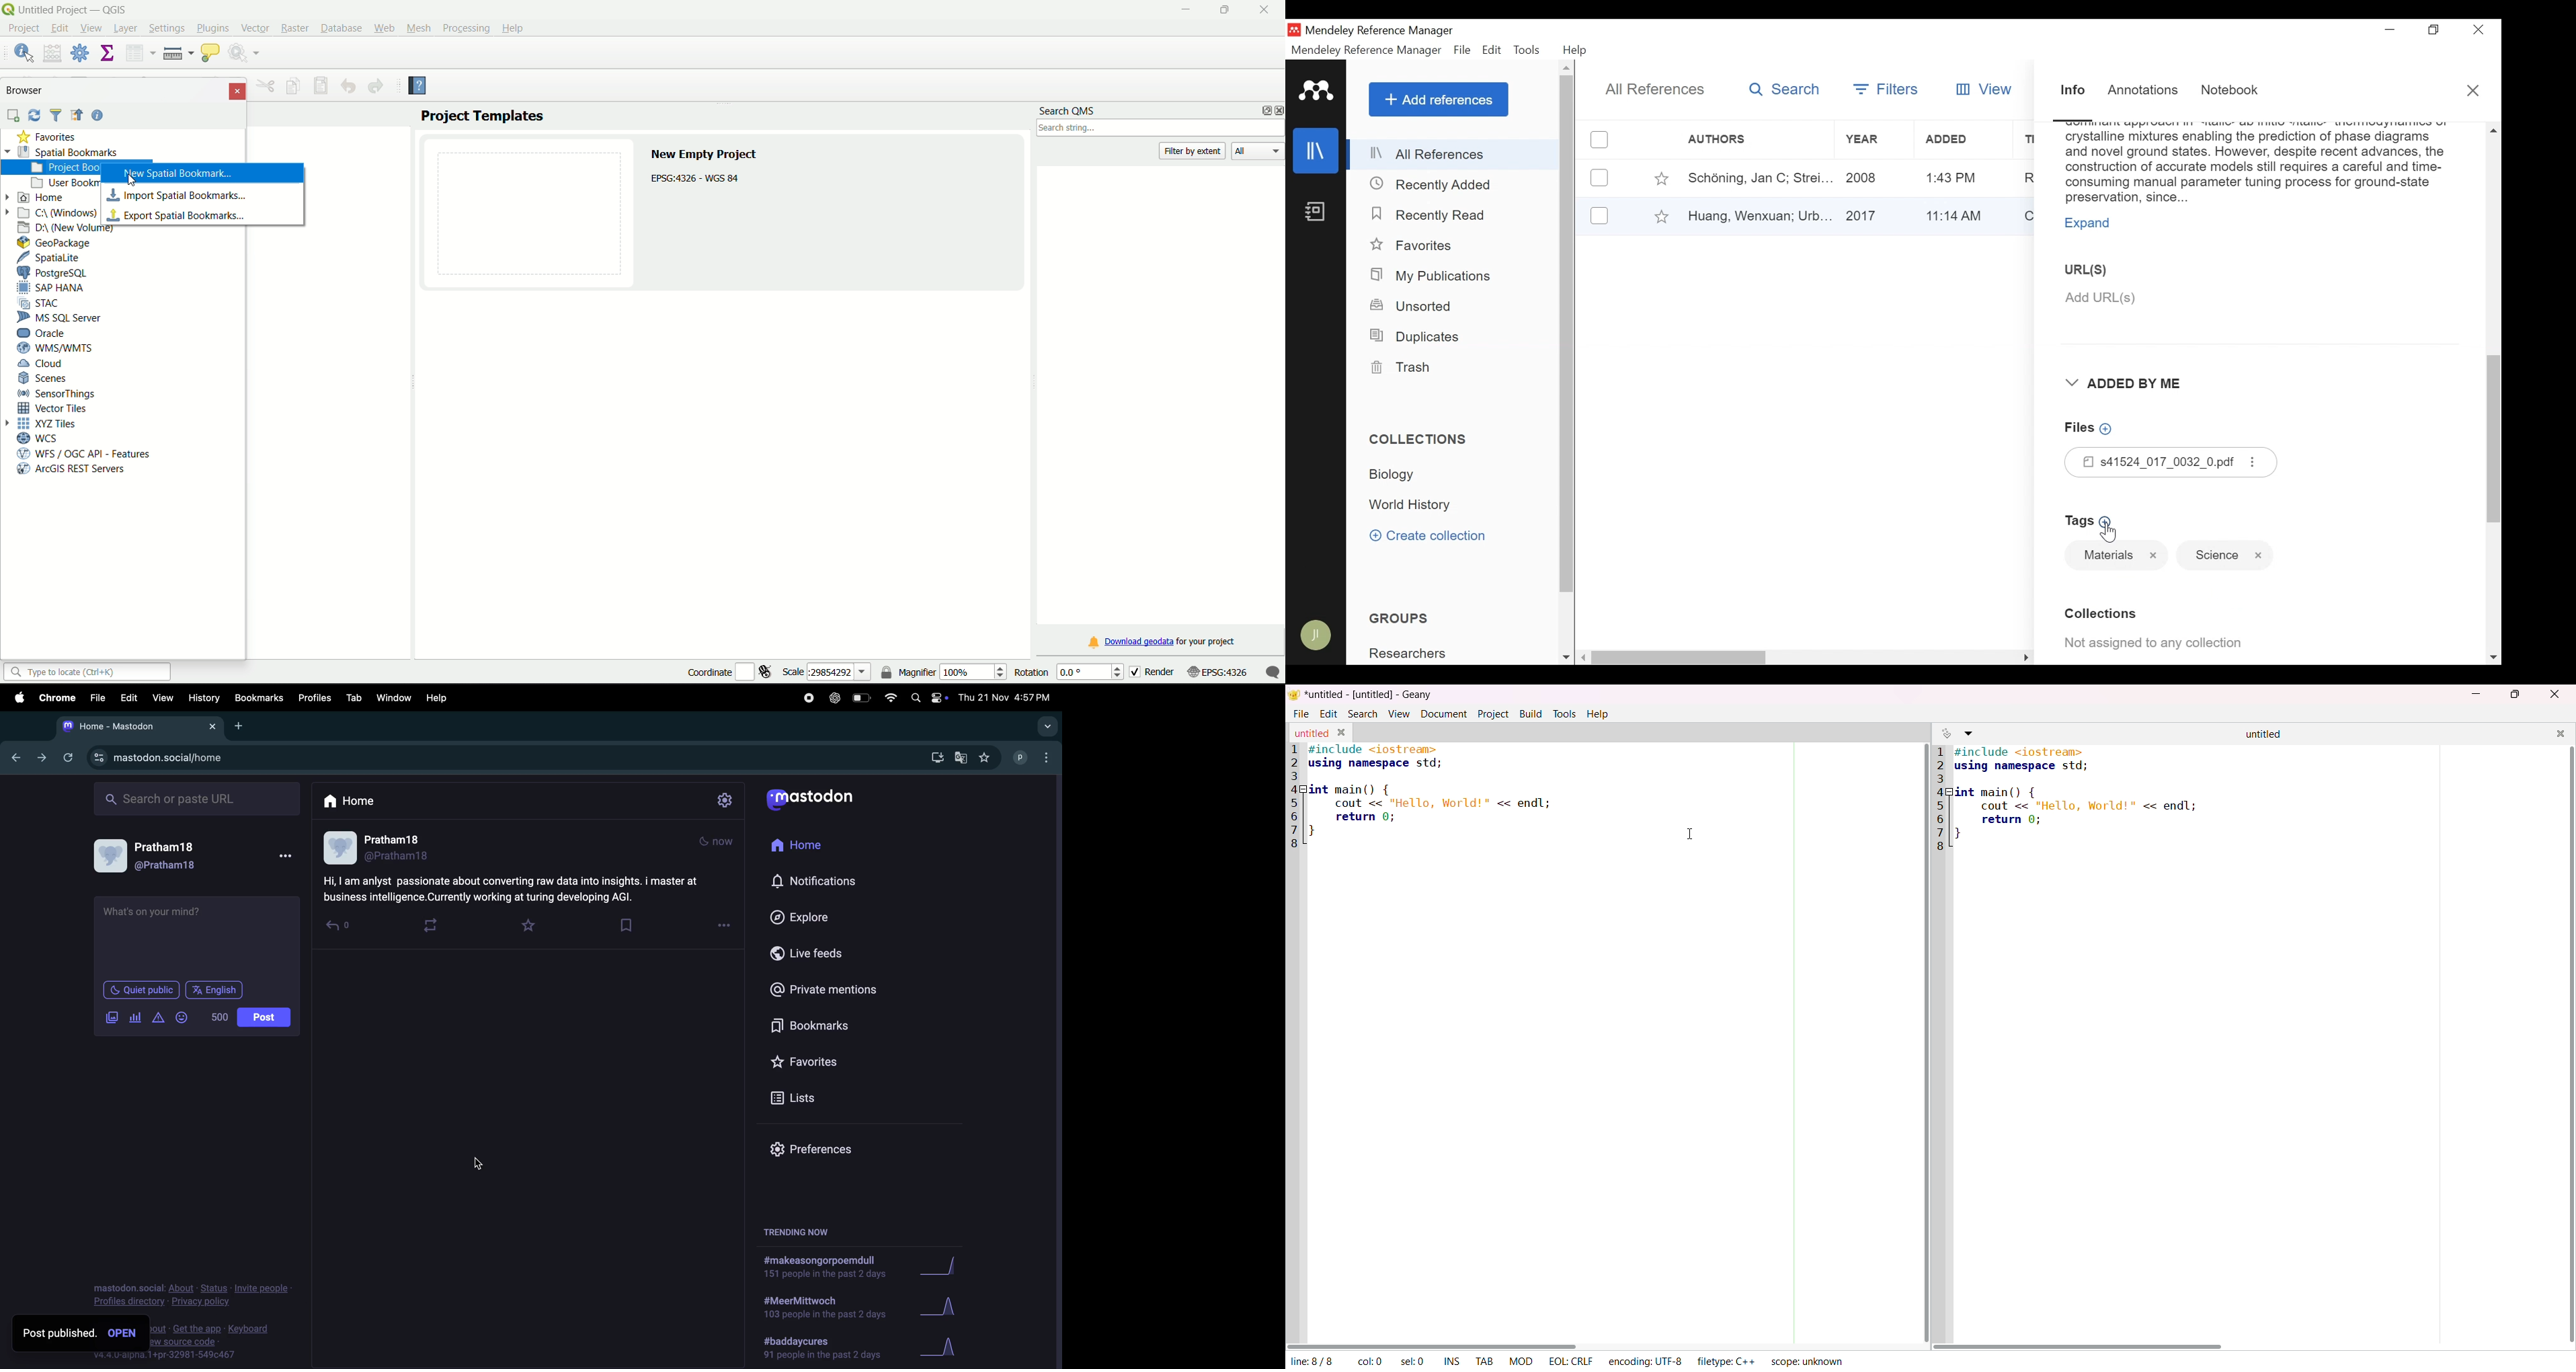 The height and width of the screenshot is (1372, 2576). Describe the element at coordinates (2226, 555) in the screenshot. I see `Tag name` at that location.